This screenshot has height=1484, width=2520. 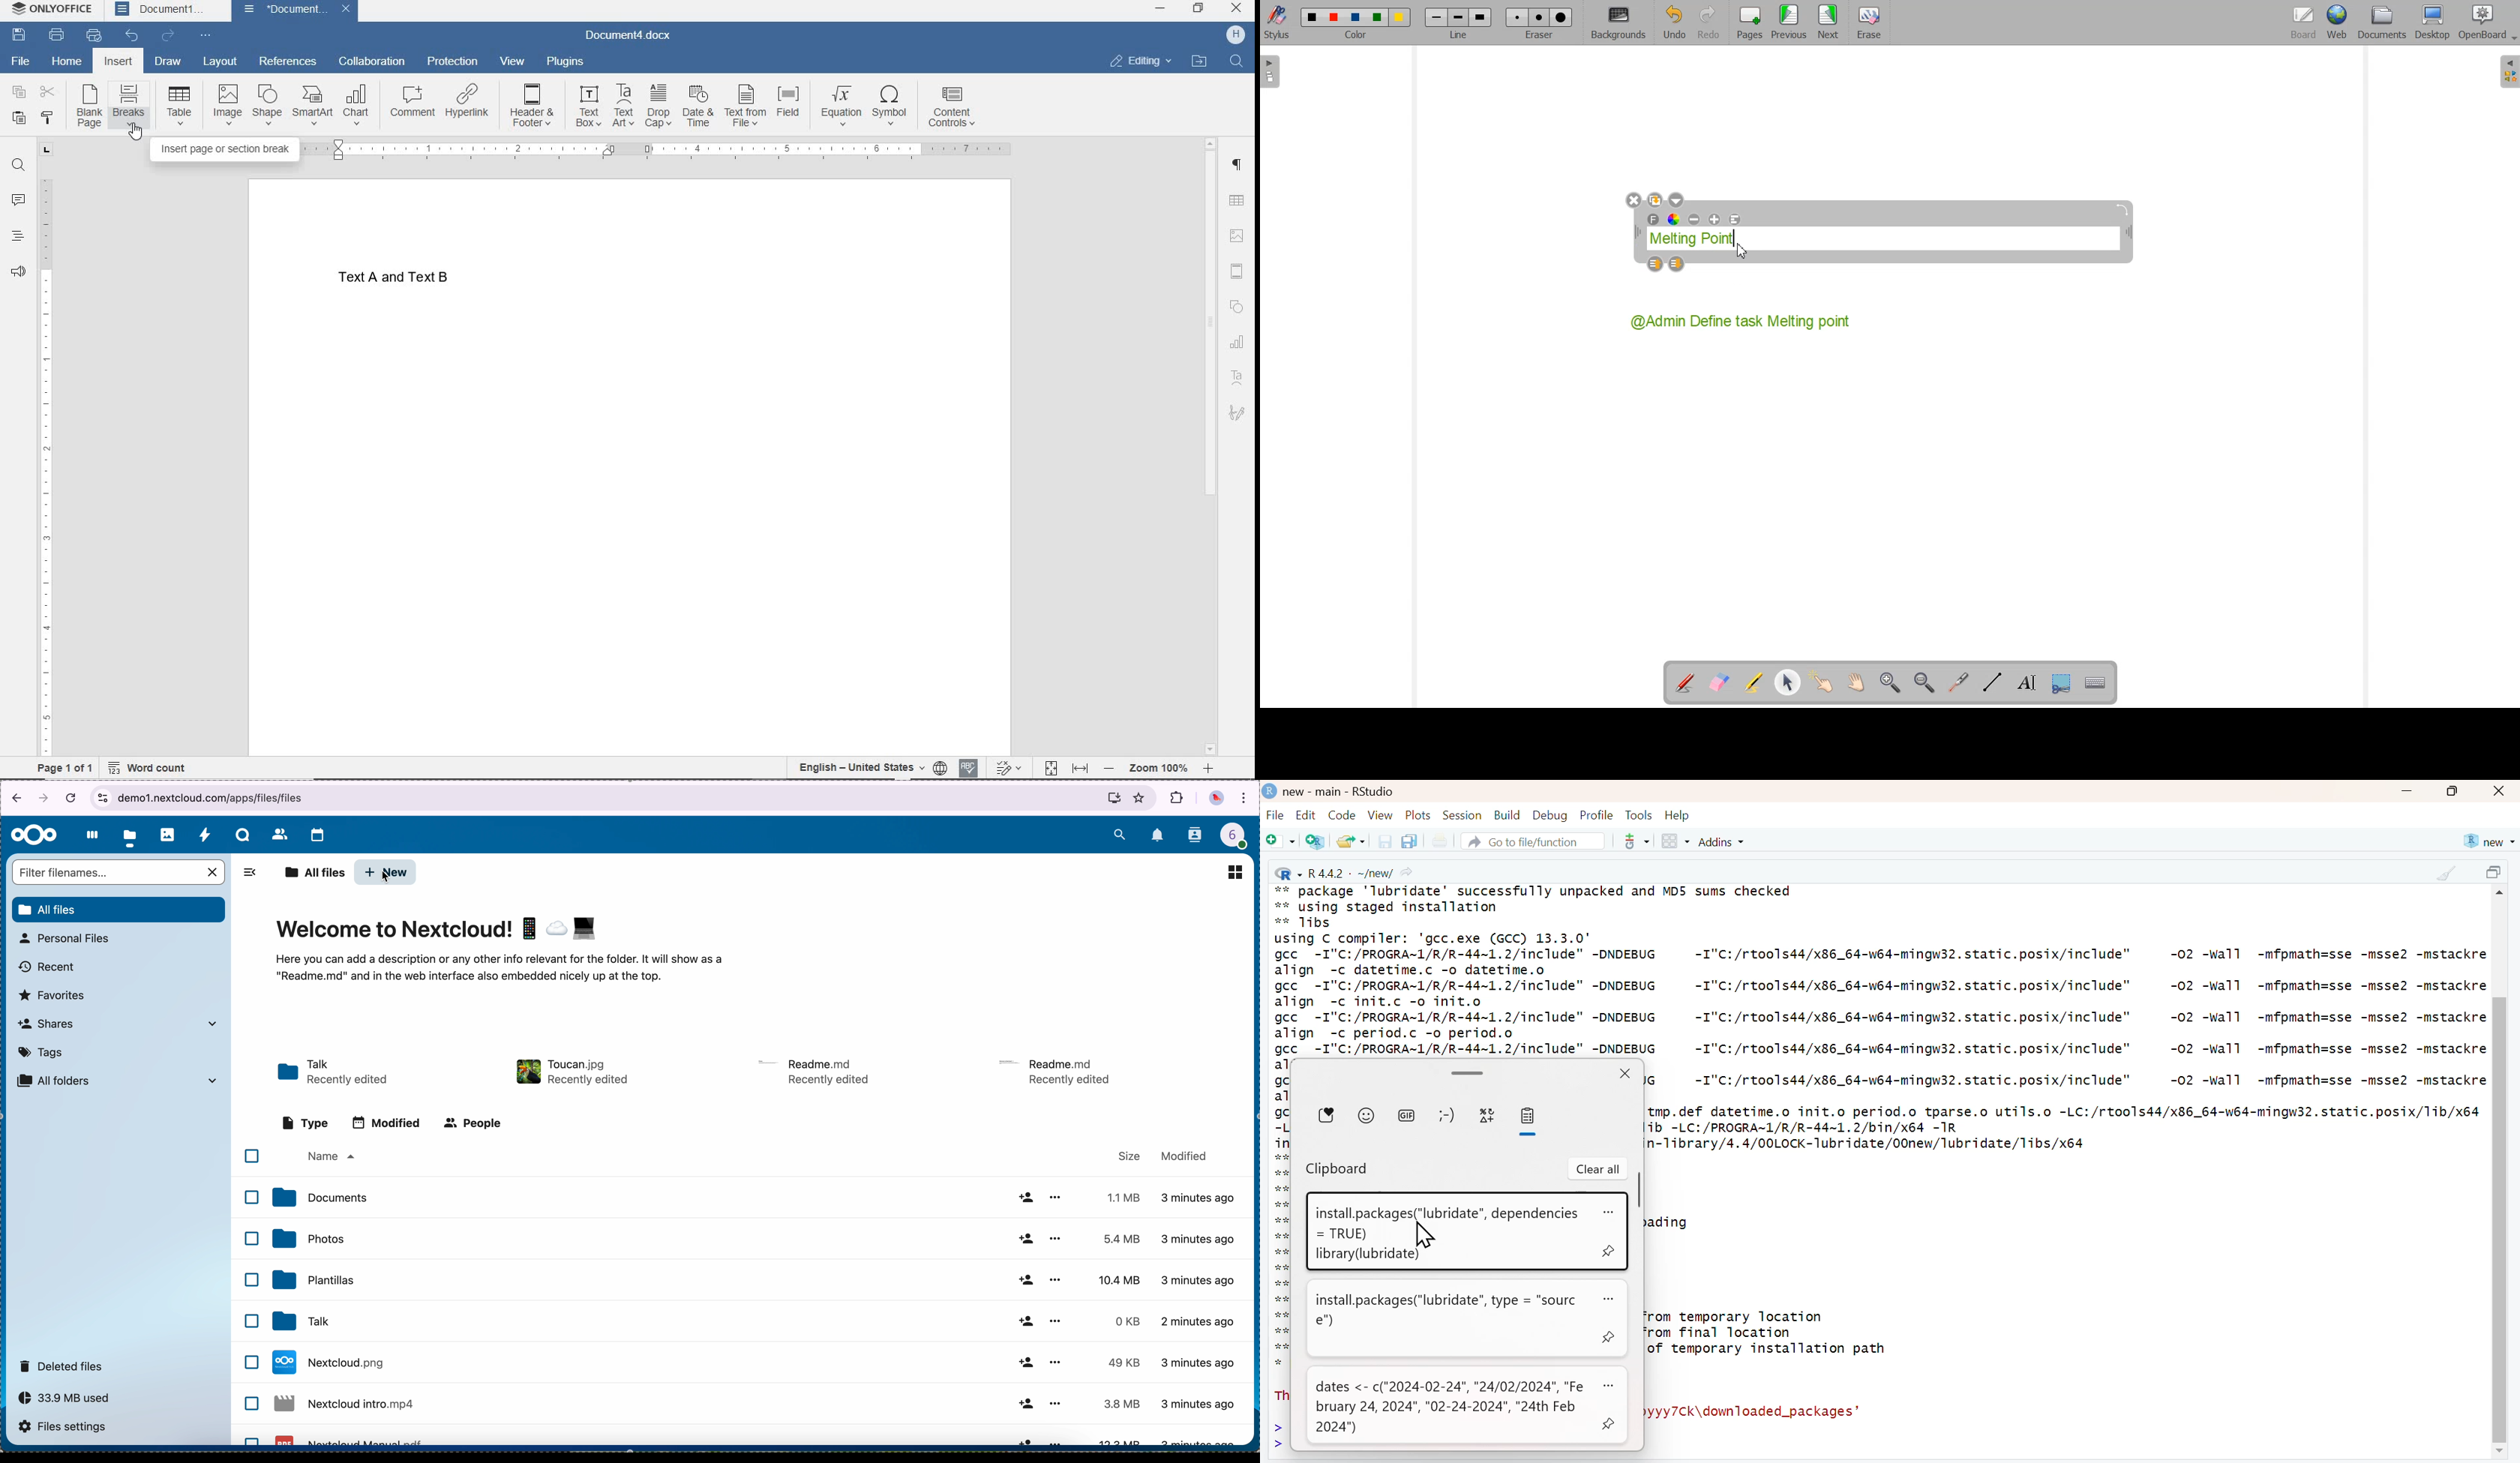 I want to click on Emoticon, so click(x=1445, y=1116).